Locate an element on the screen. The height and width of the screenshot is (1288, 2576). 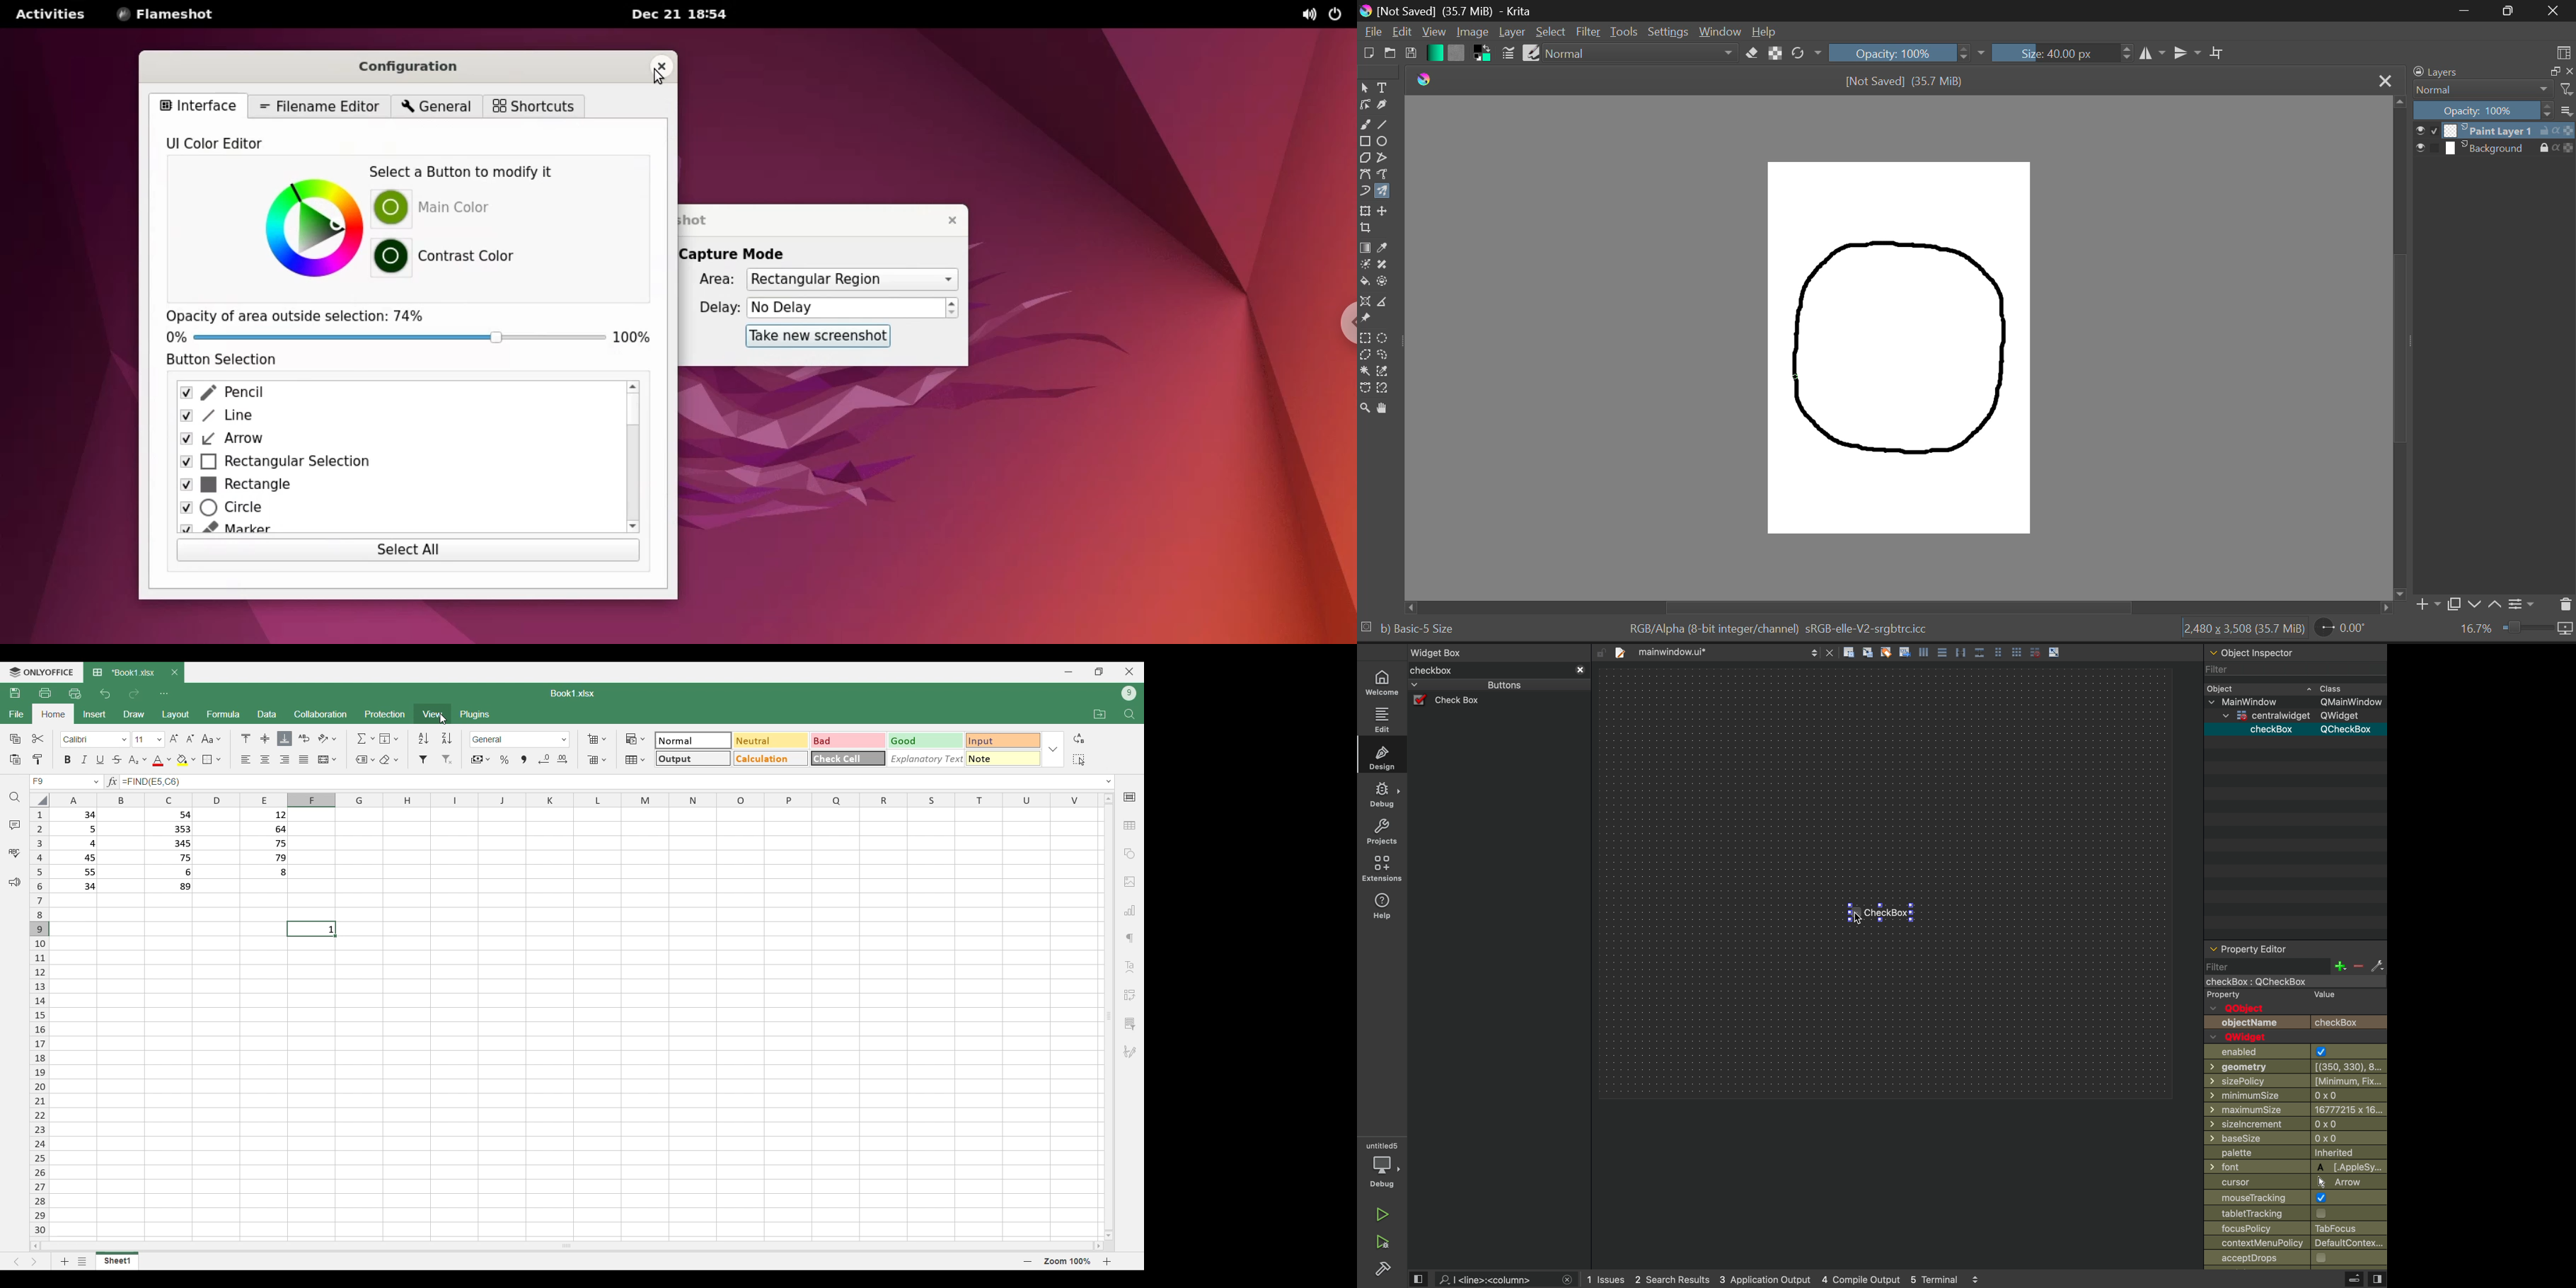
Increase text size is located at coordinates (174, 739).